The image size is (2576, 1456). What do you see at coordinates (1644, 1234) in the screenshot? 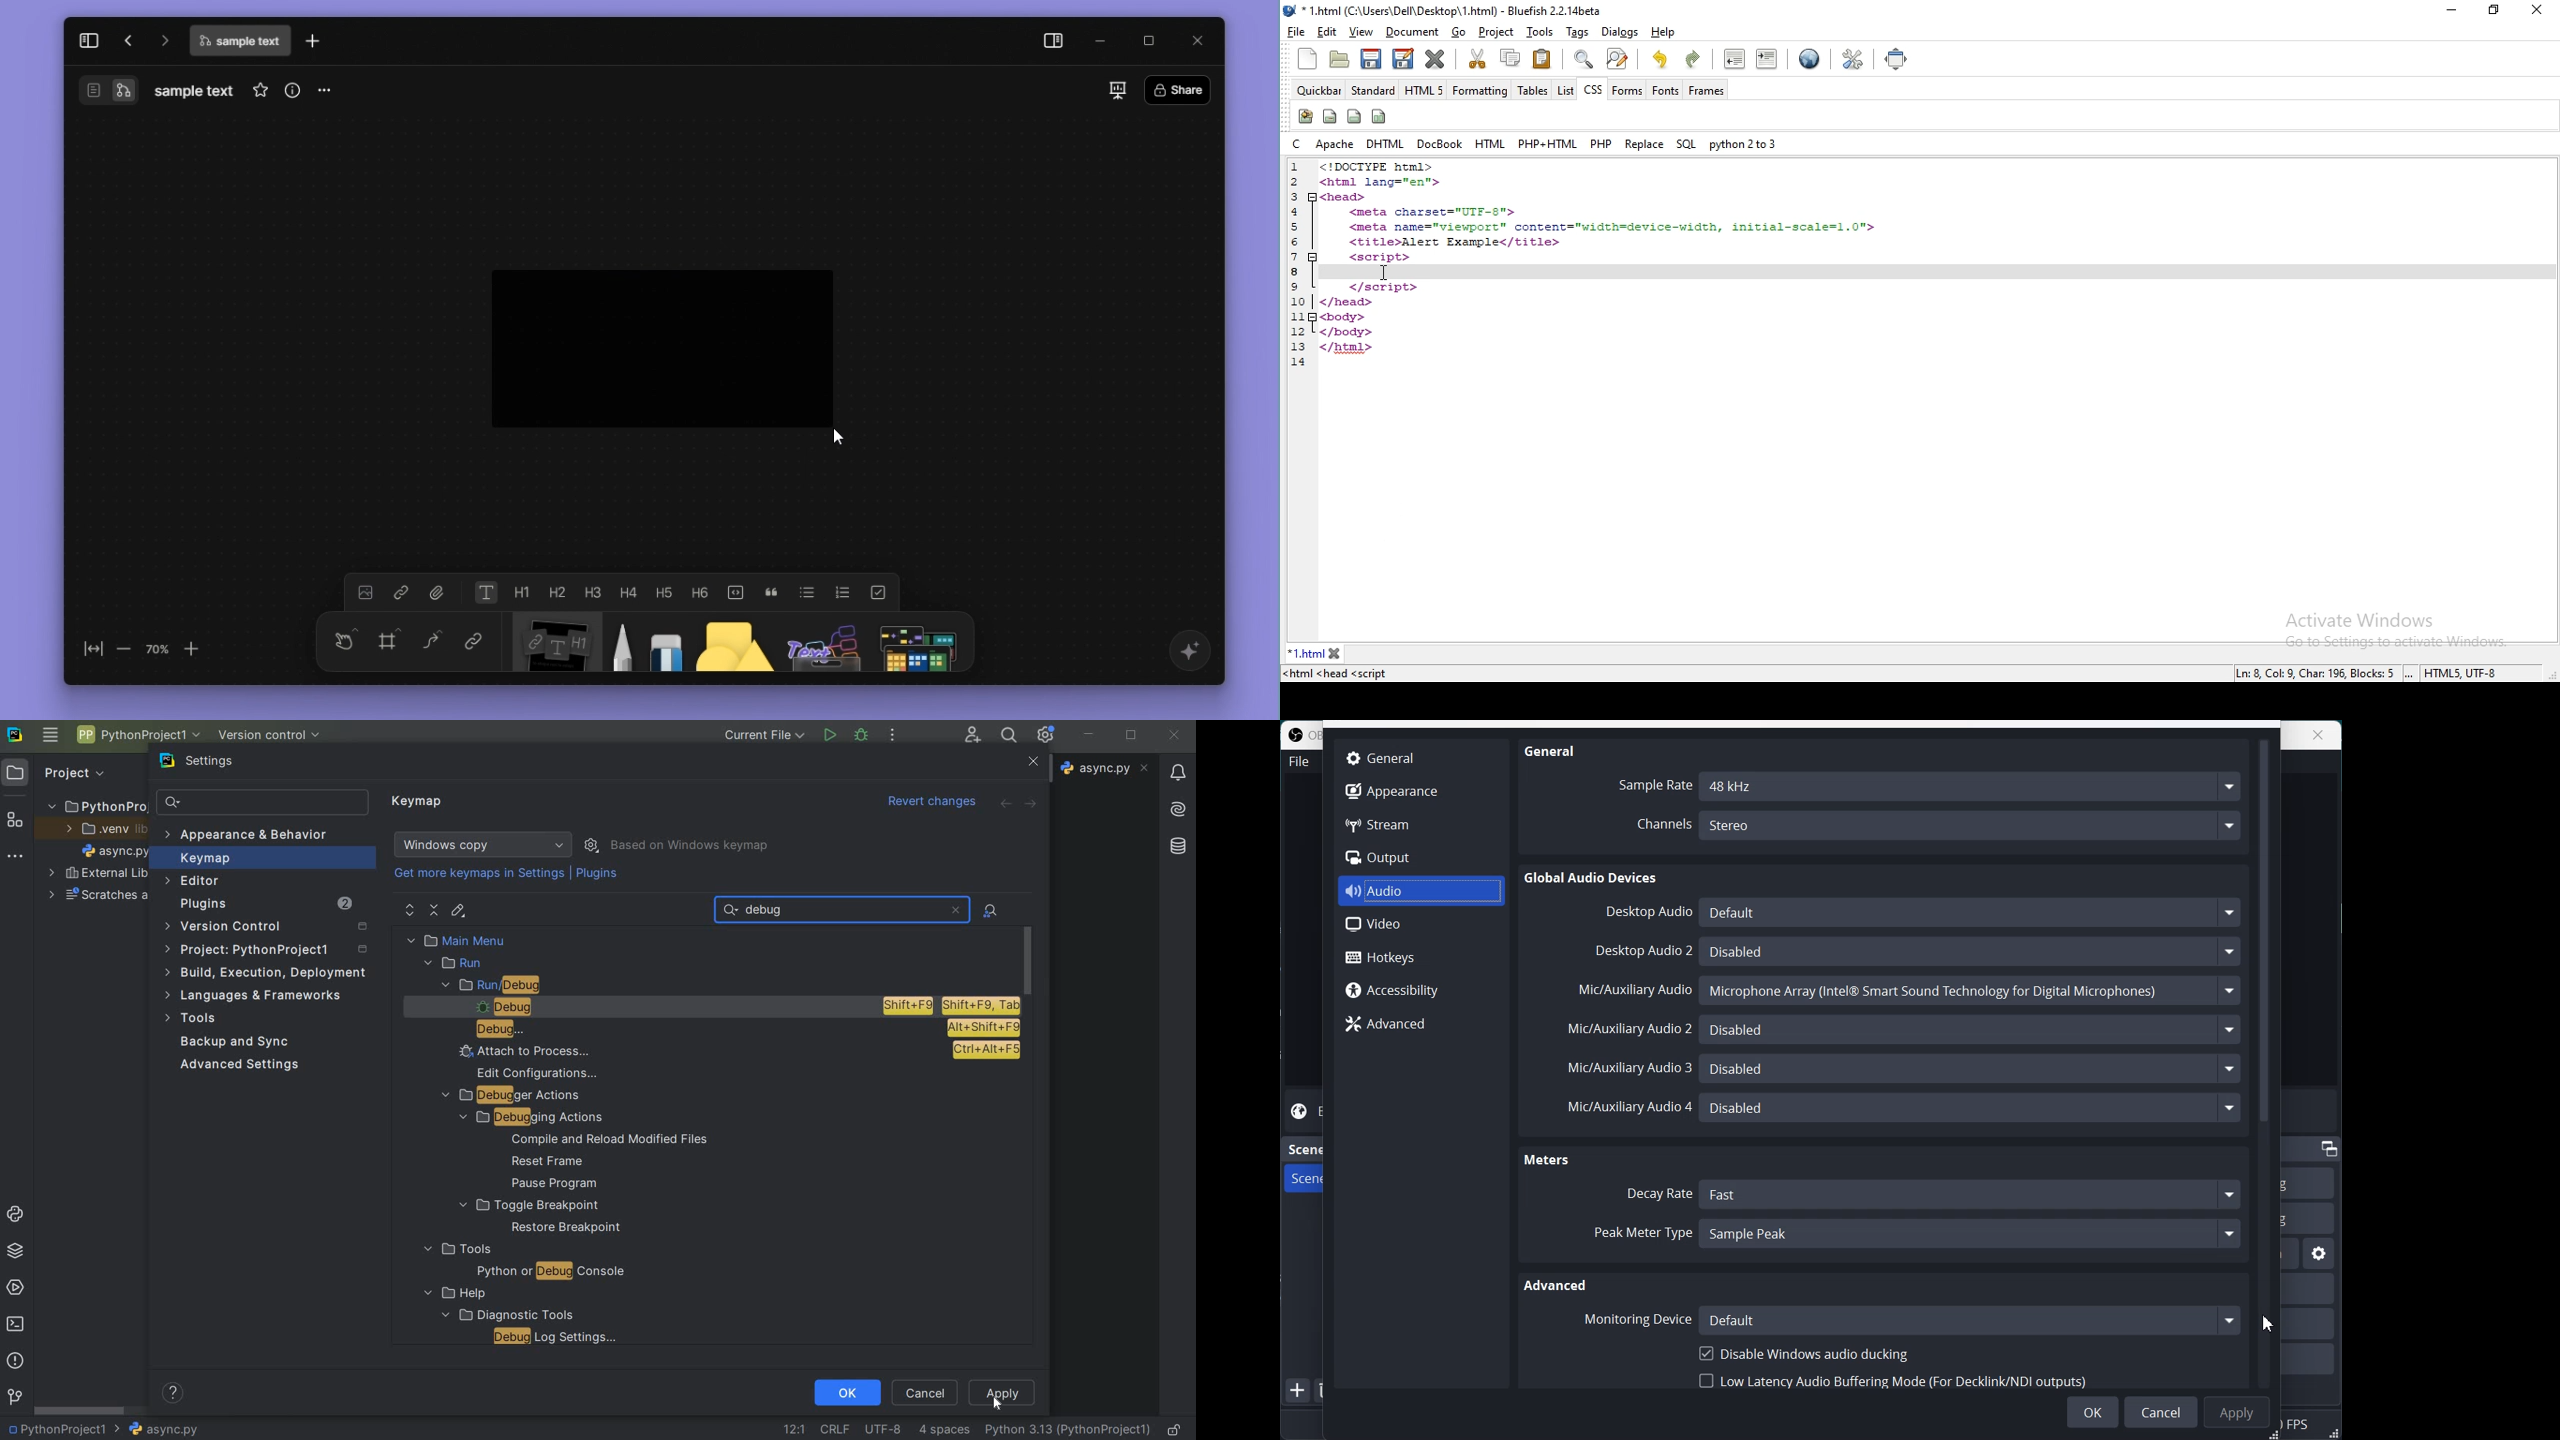
I see `Peak Meter Type` at bounding box center [1644, 1234].